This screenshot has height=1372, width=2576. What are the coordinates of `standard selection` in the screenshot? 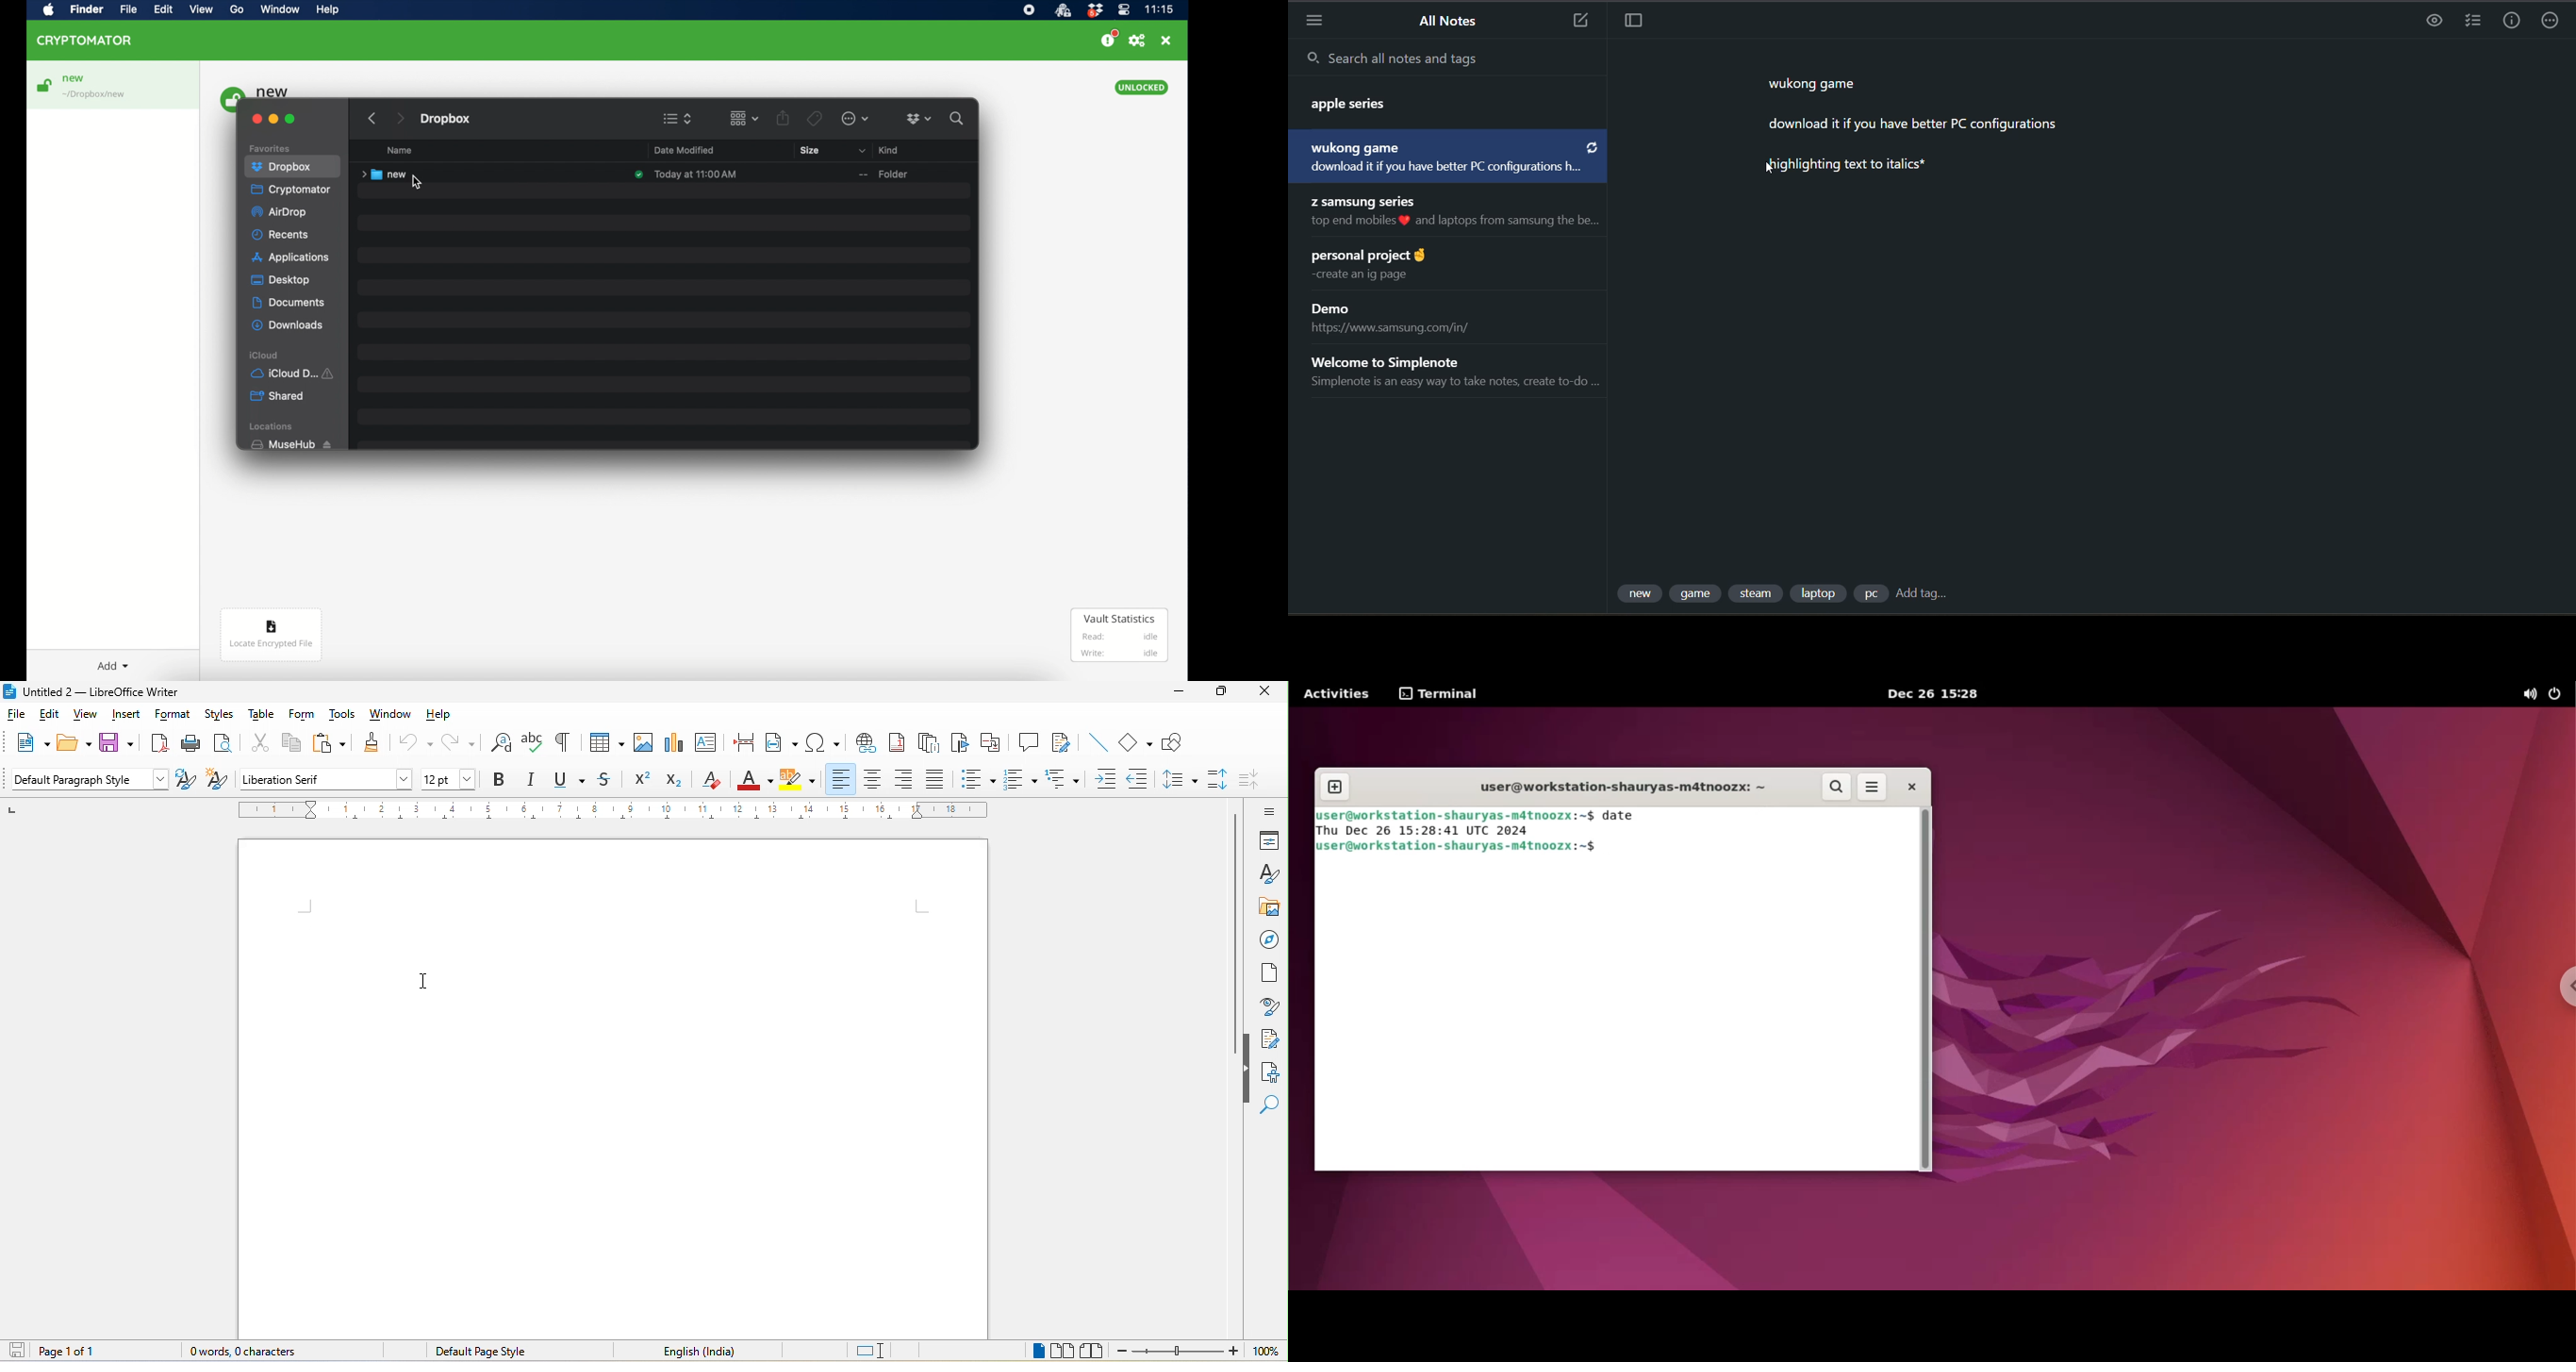 It's located at (877, 1350).